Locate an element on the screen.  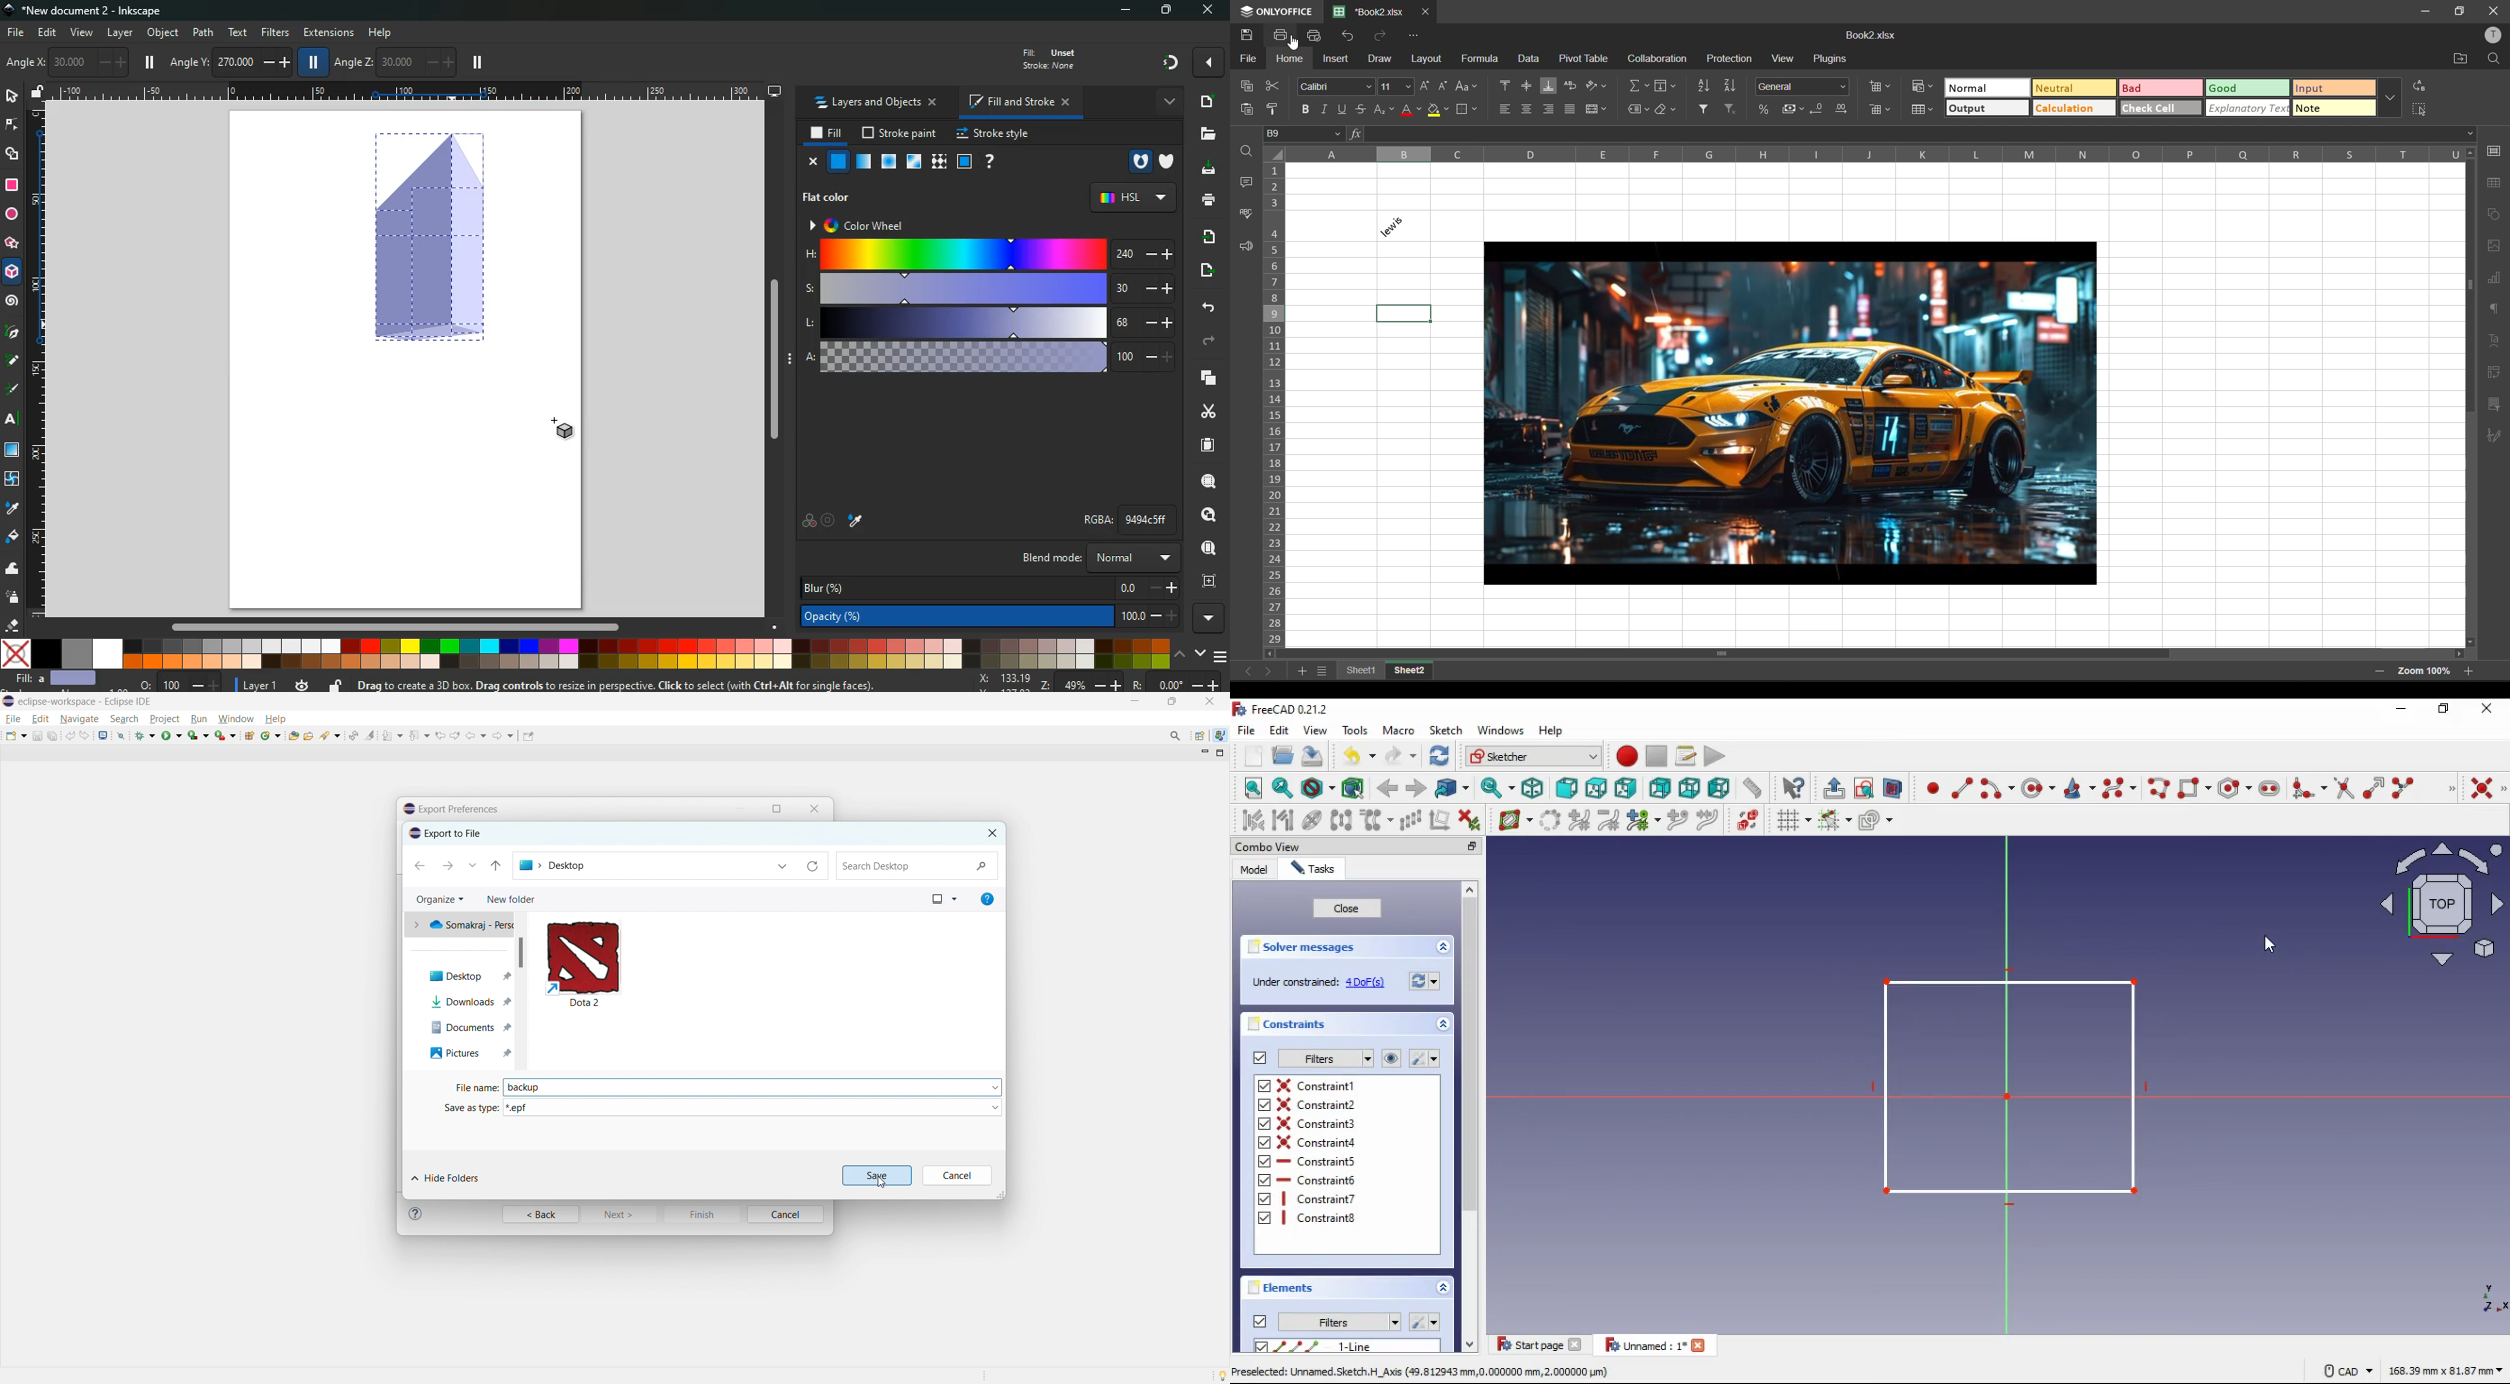
unlock is located at coordinates (335, 685).